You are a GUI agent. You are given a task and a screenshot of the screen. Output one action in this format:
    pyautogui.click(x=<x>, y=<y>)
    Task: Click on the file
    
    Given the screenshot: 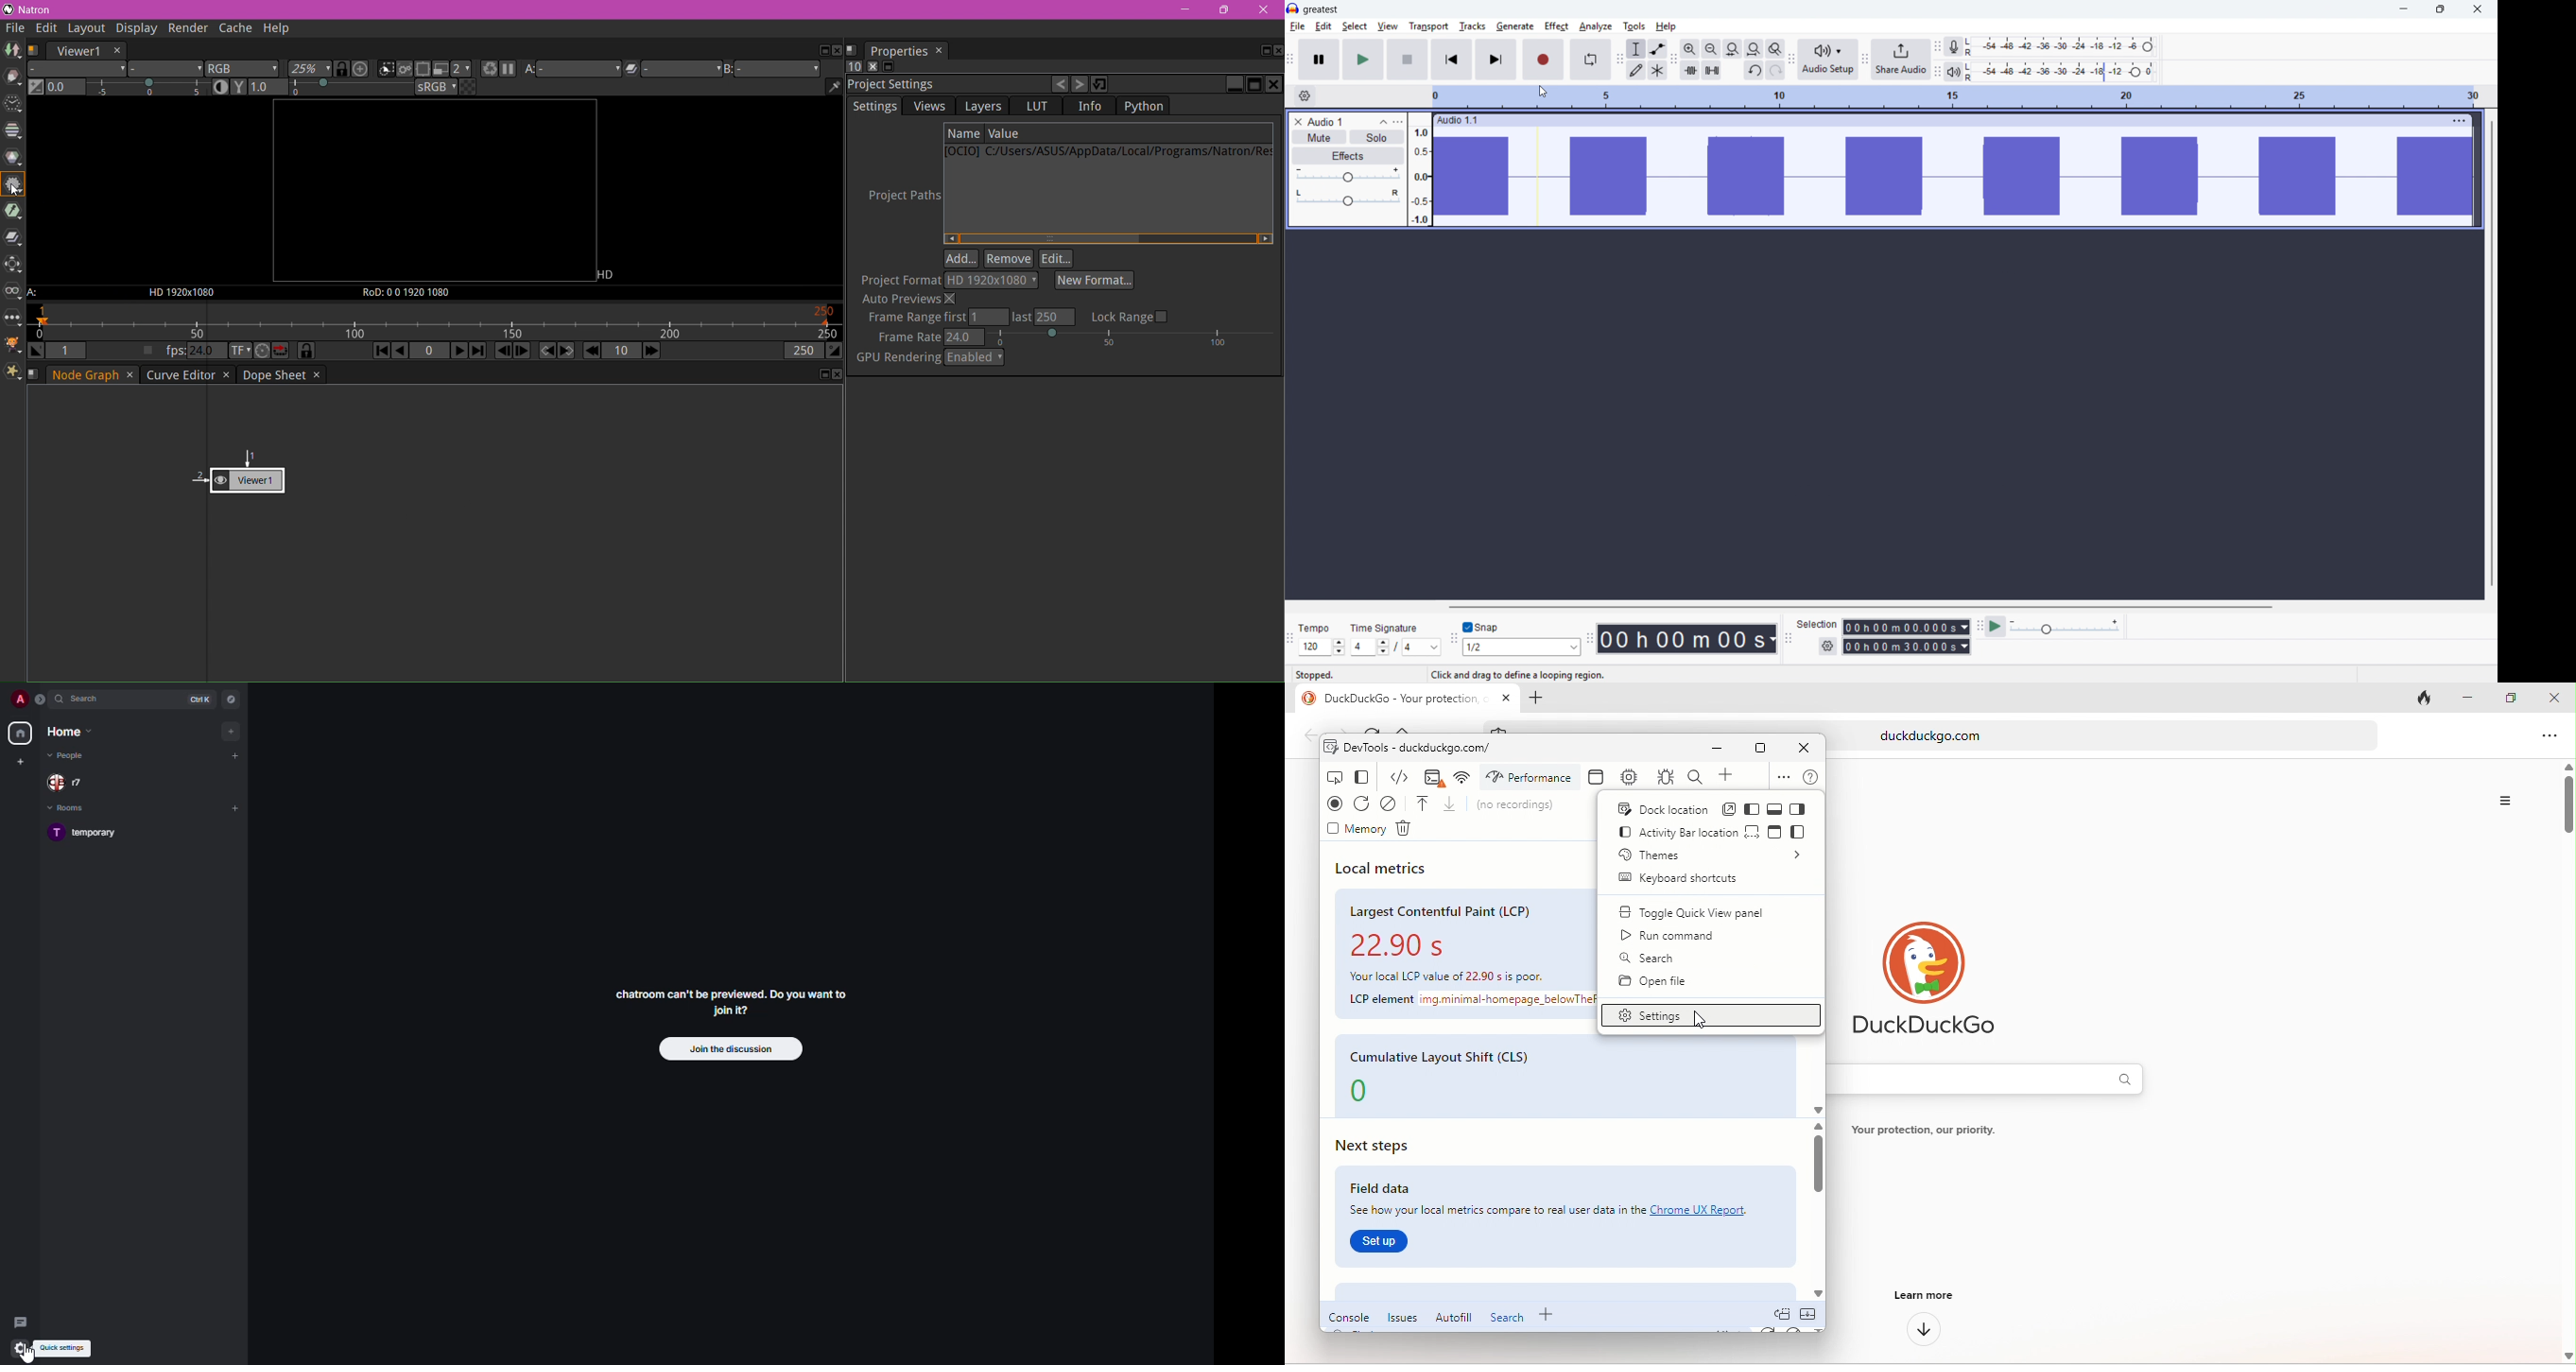 What is the action you would take?
    pyautogui.click(x=1297, y=28)
    